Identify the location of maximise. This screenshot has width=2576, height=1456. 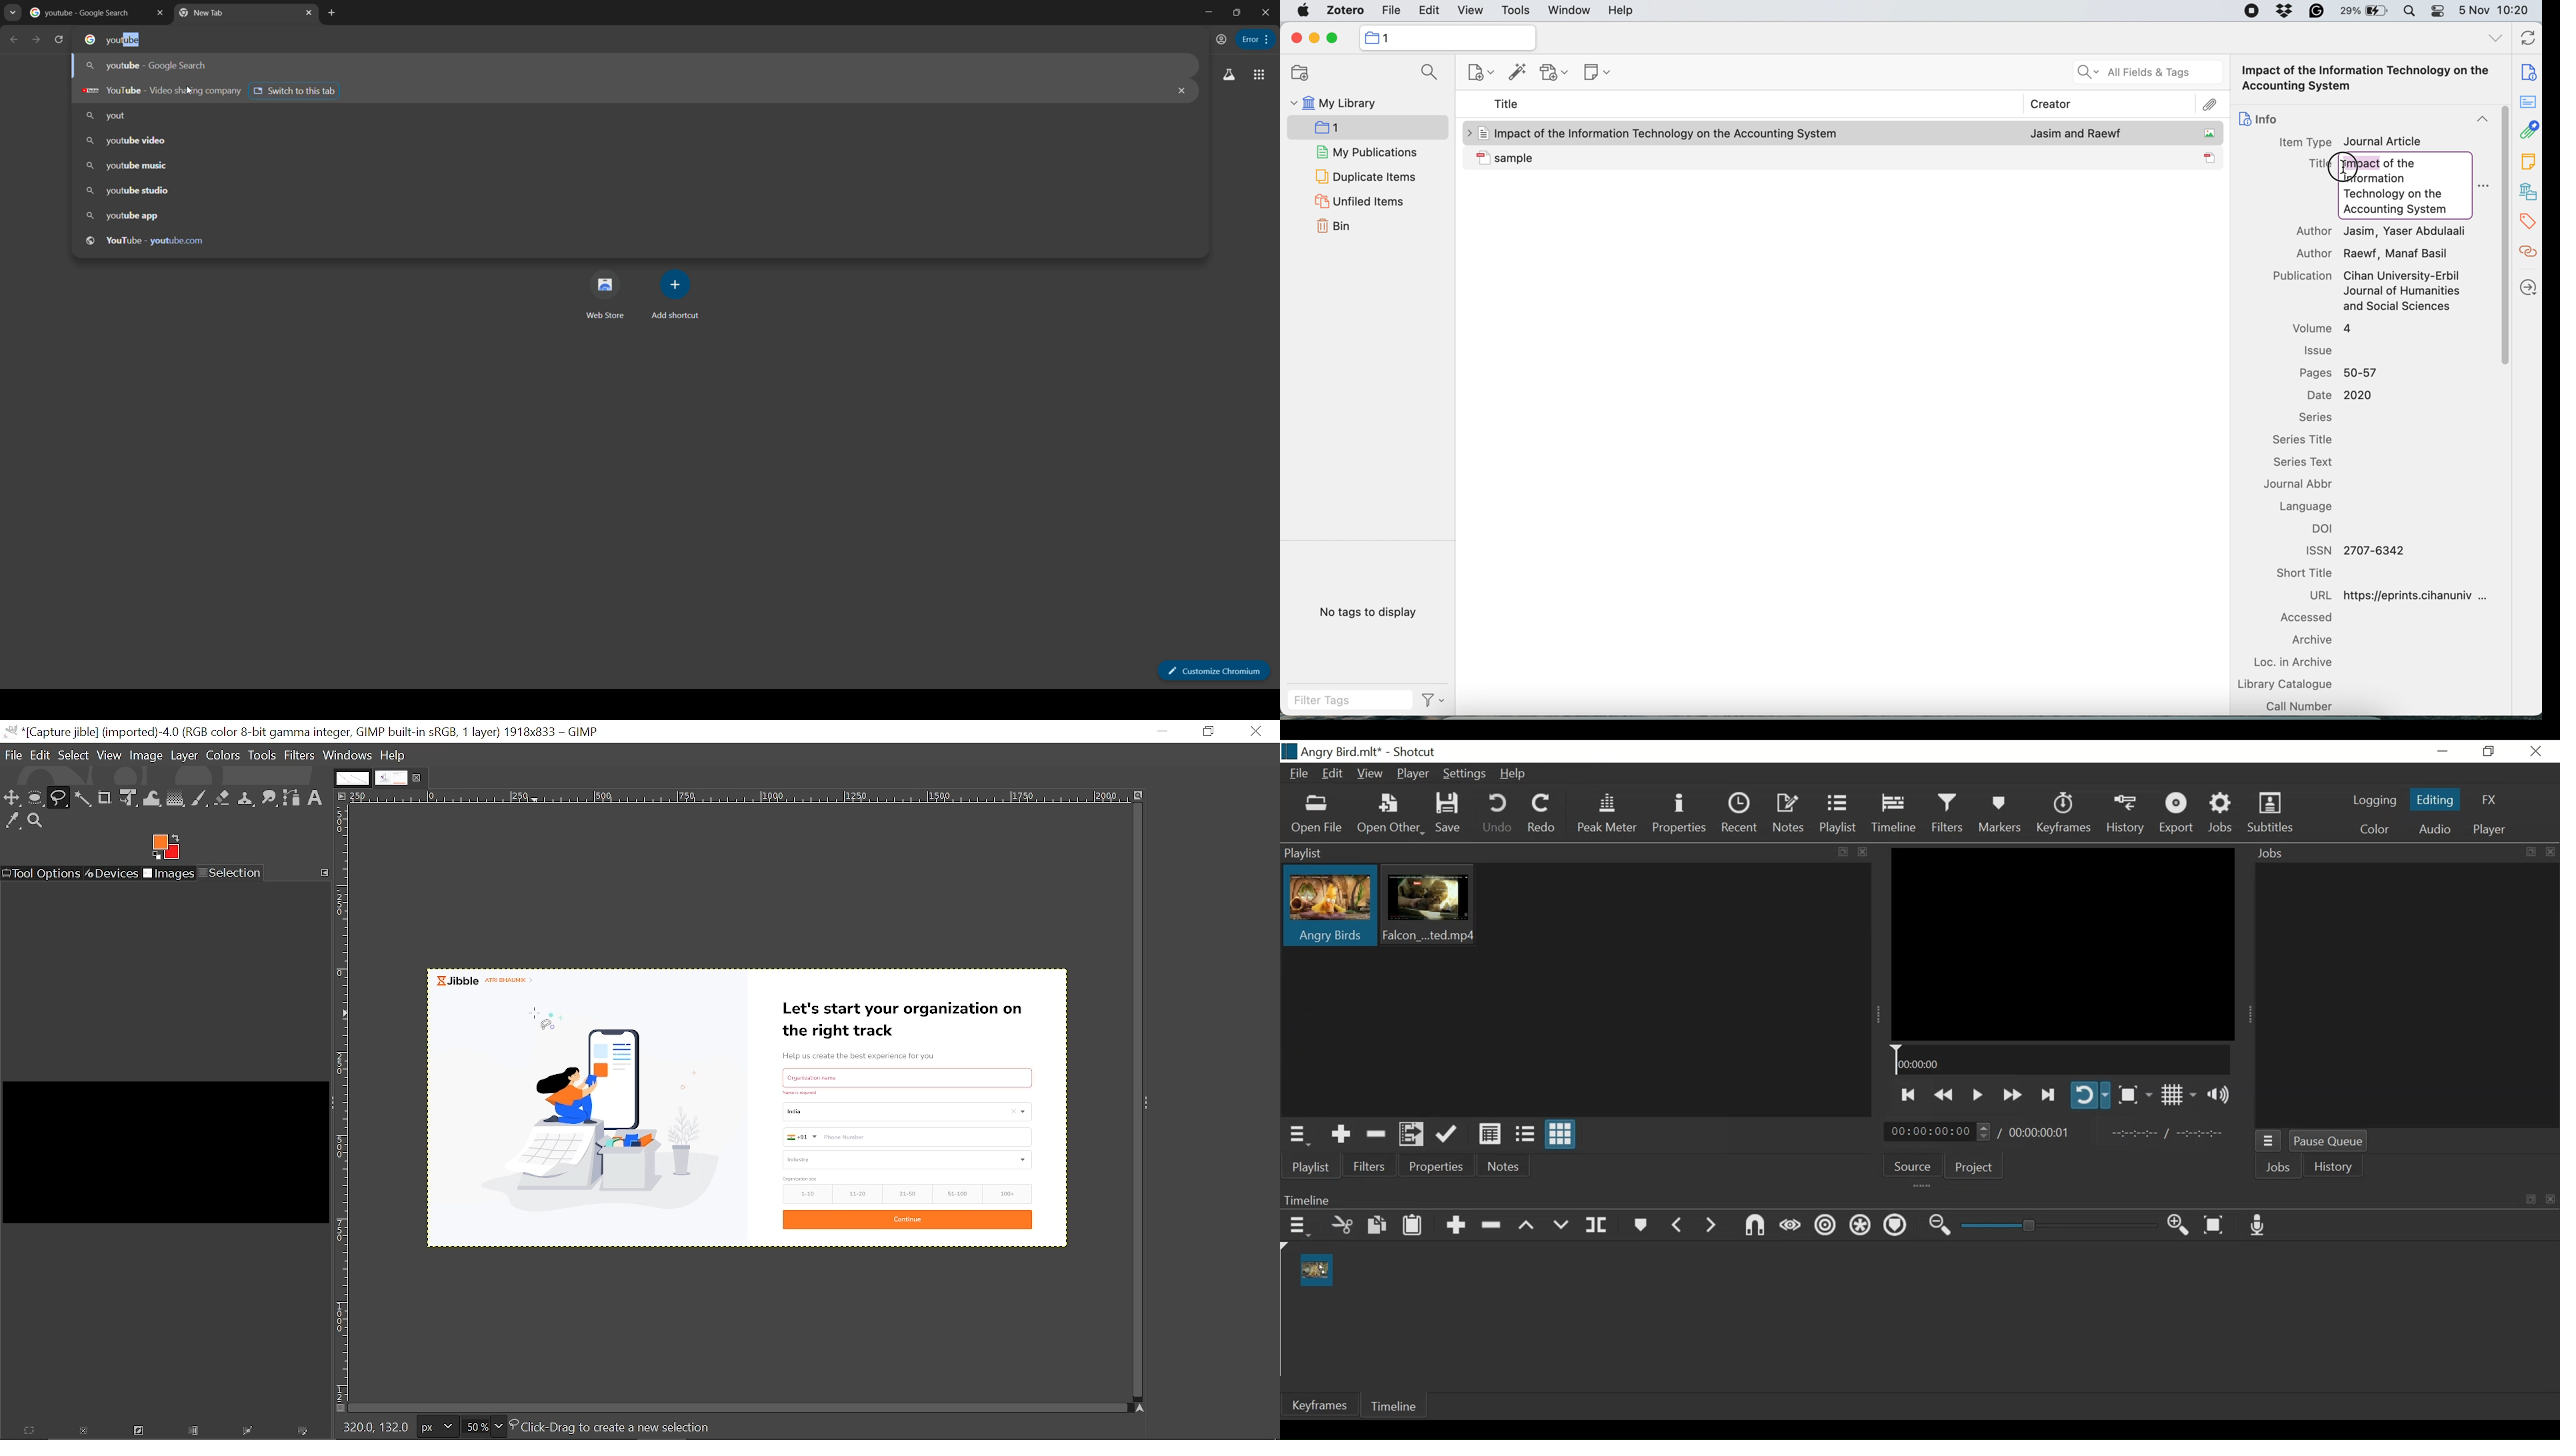
(1333, 38).